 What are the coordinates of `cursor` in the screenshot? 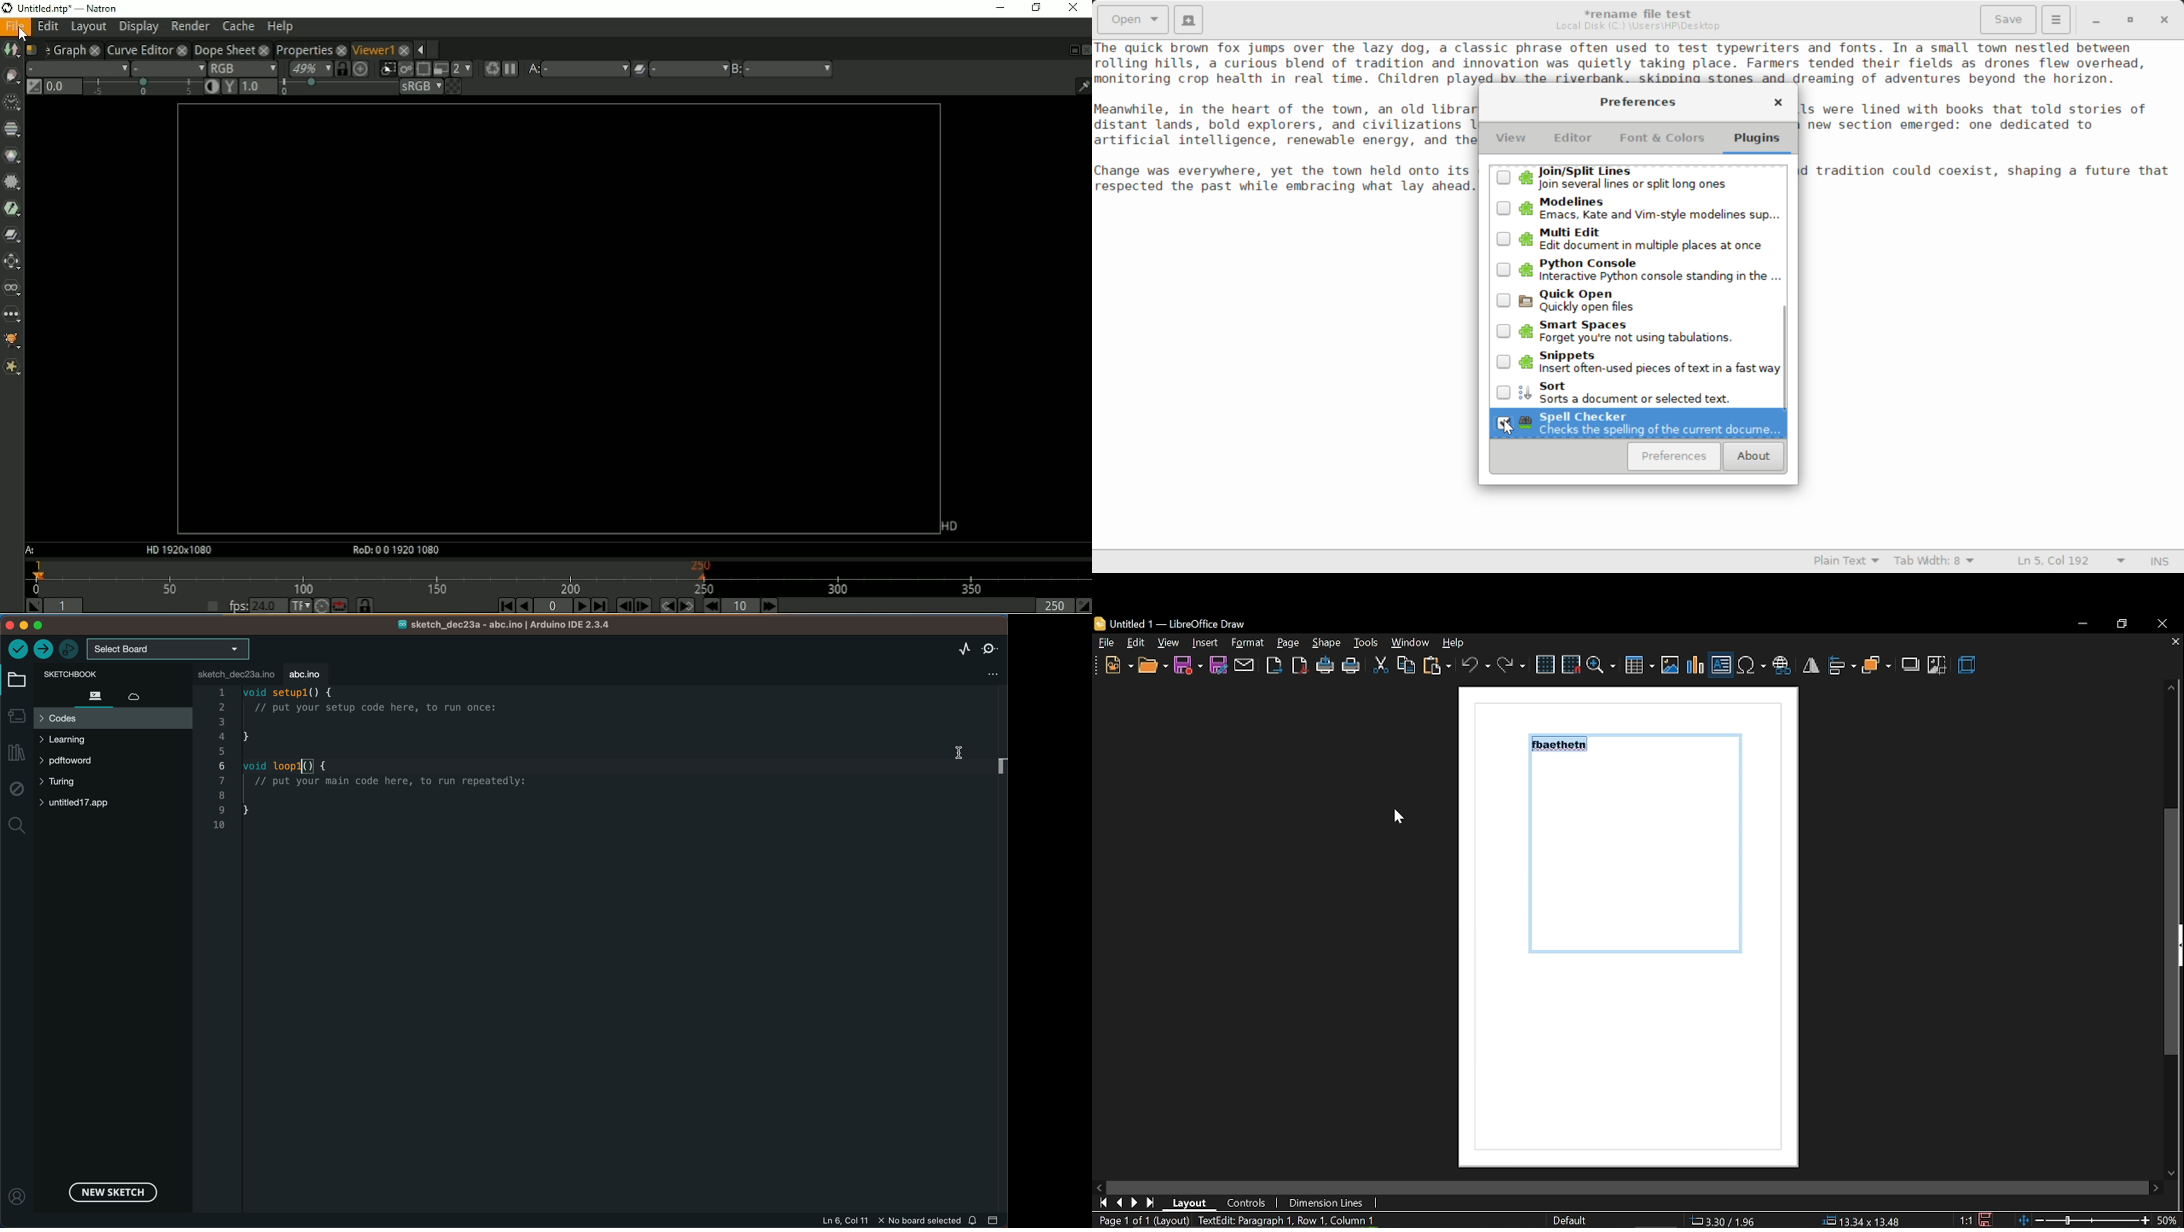 It's located at (1401, 818).